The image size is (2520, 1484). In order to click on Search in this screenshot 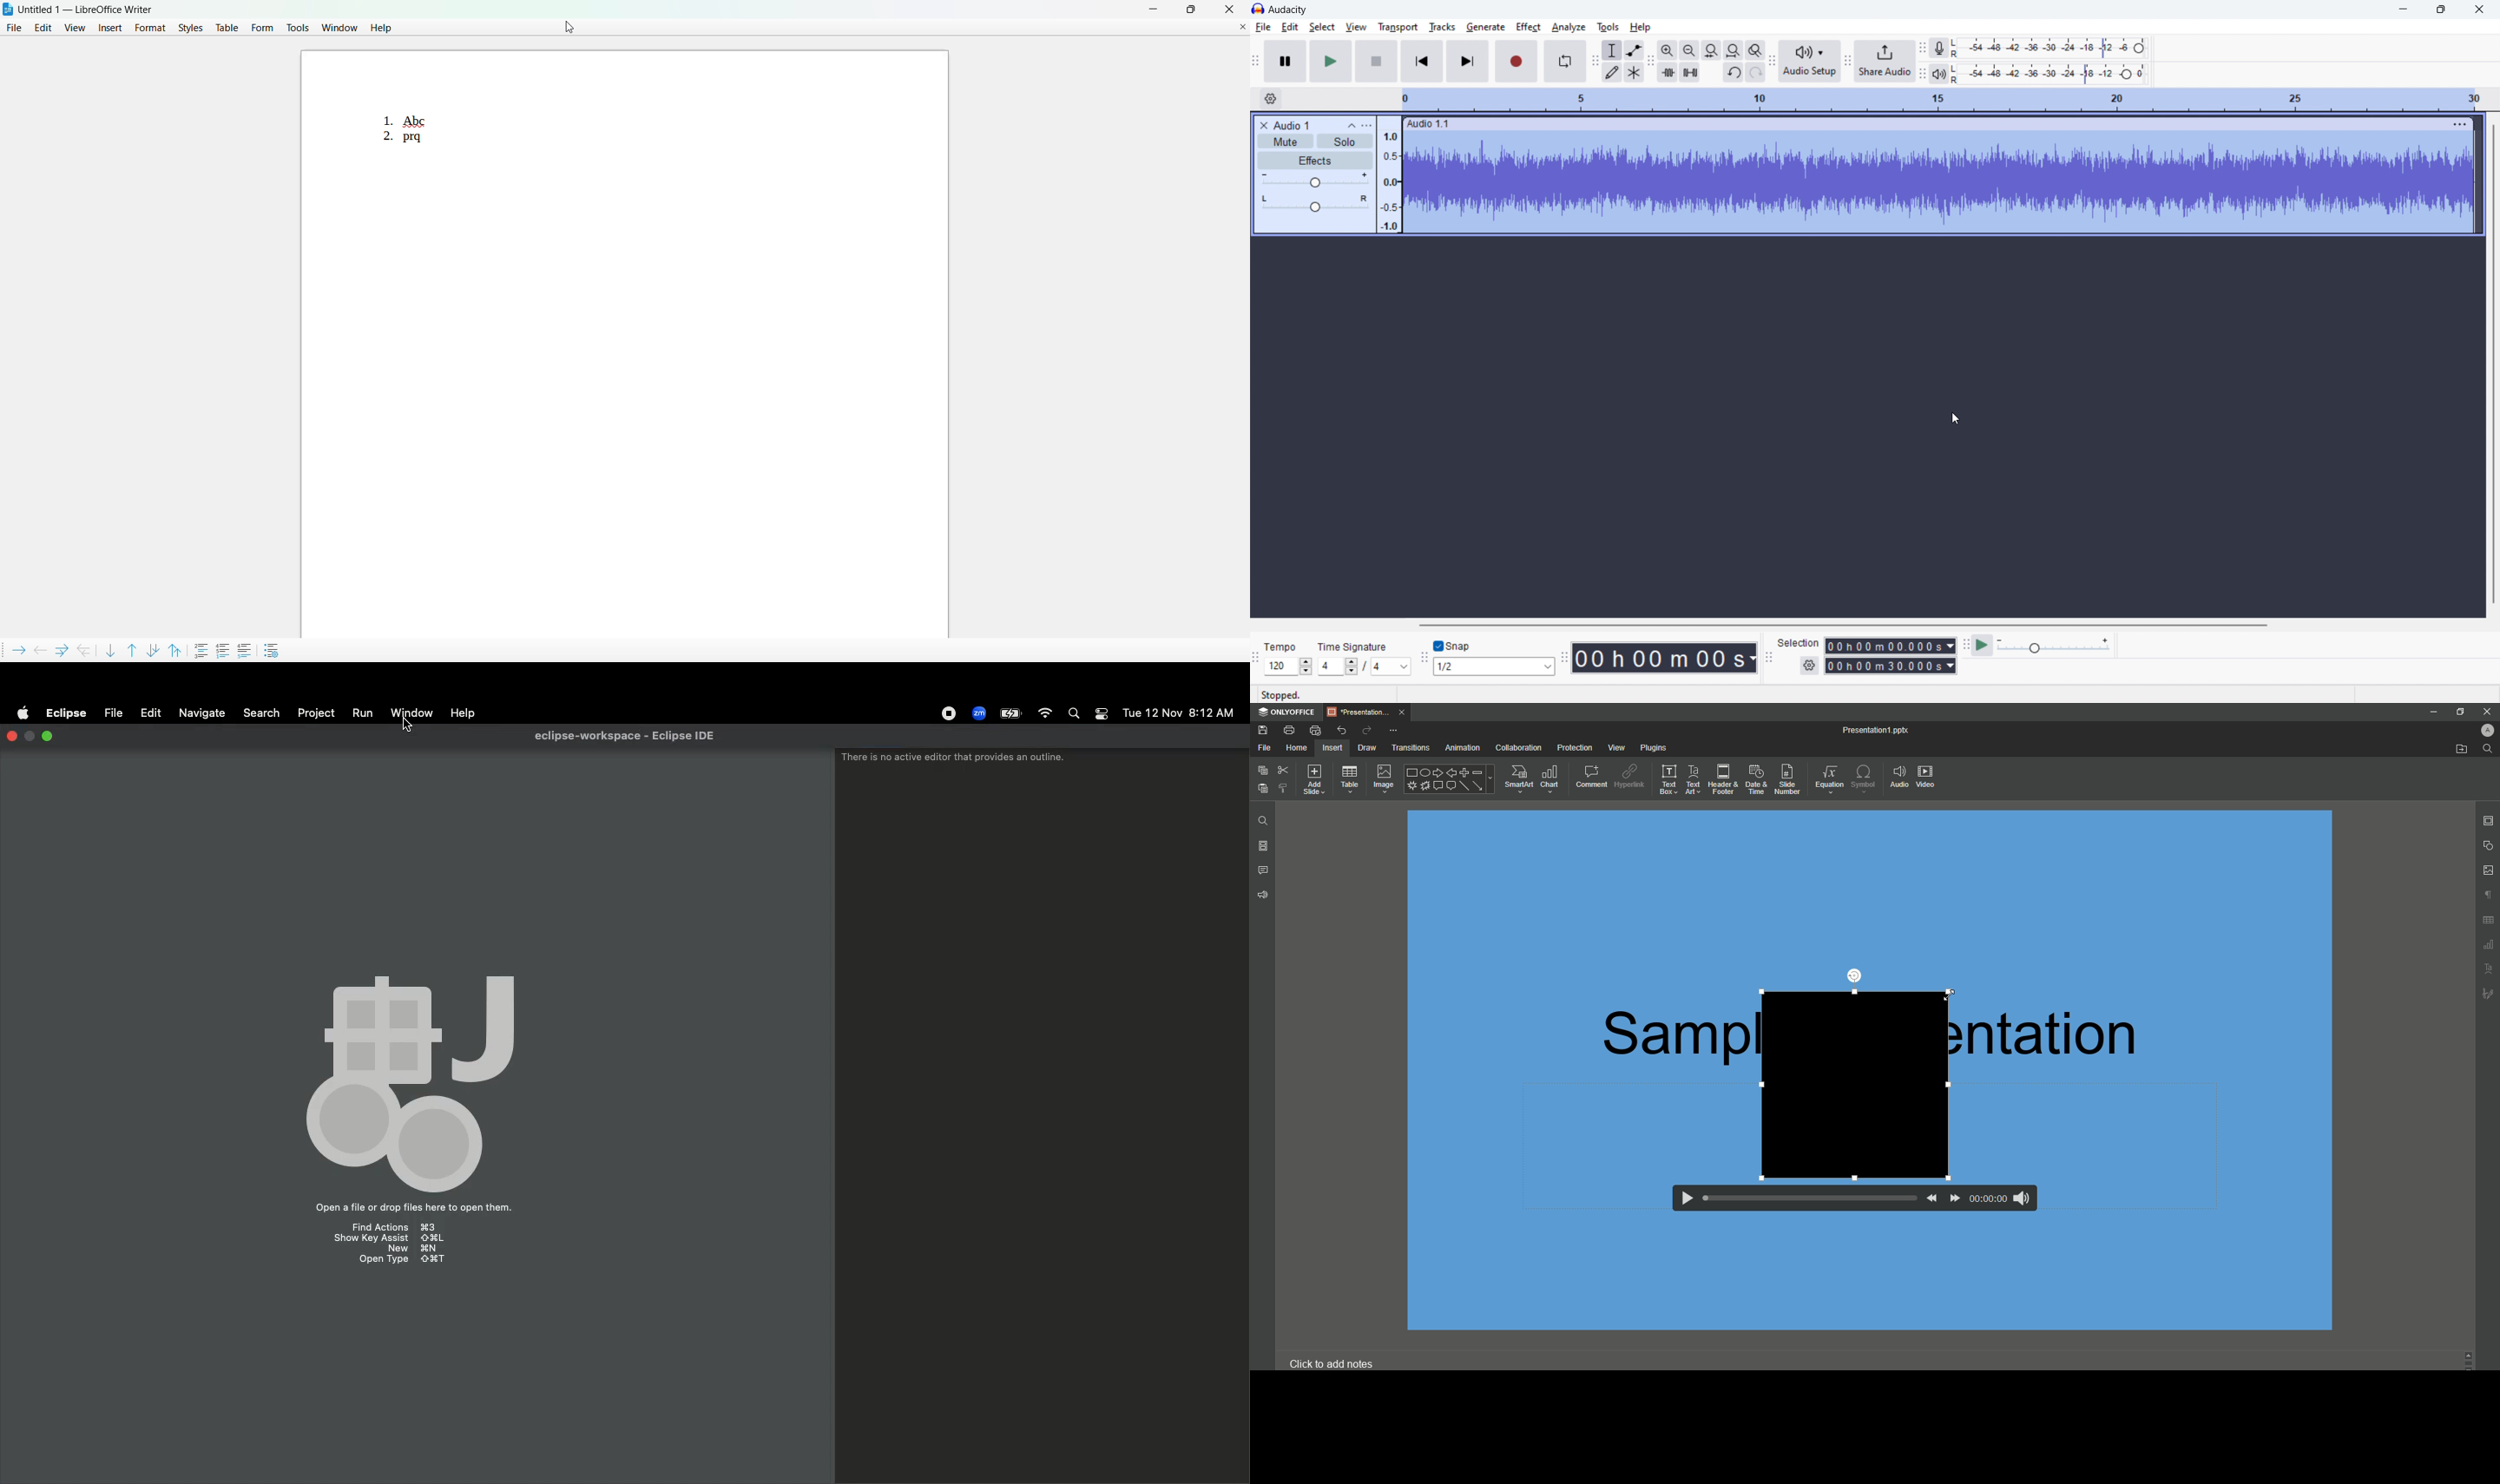, I will do `click(1076, 714)`.